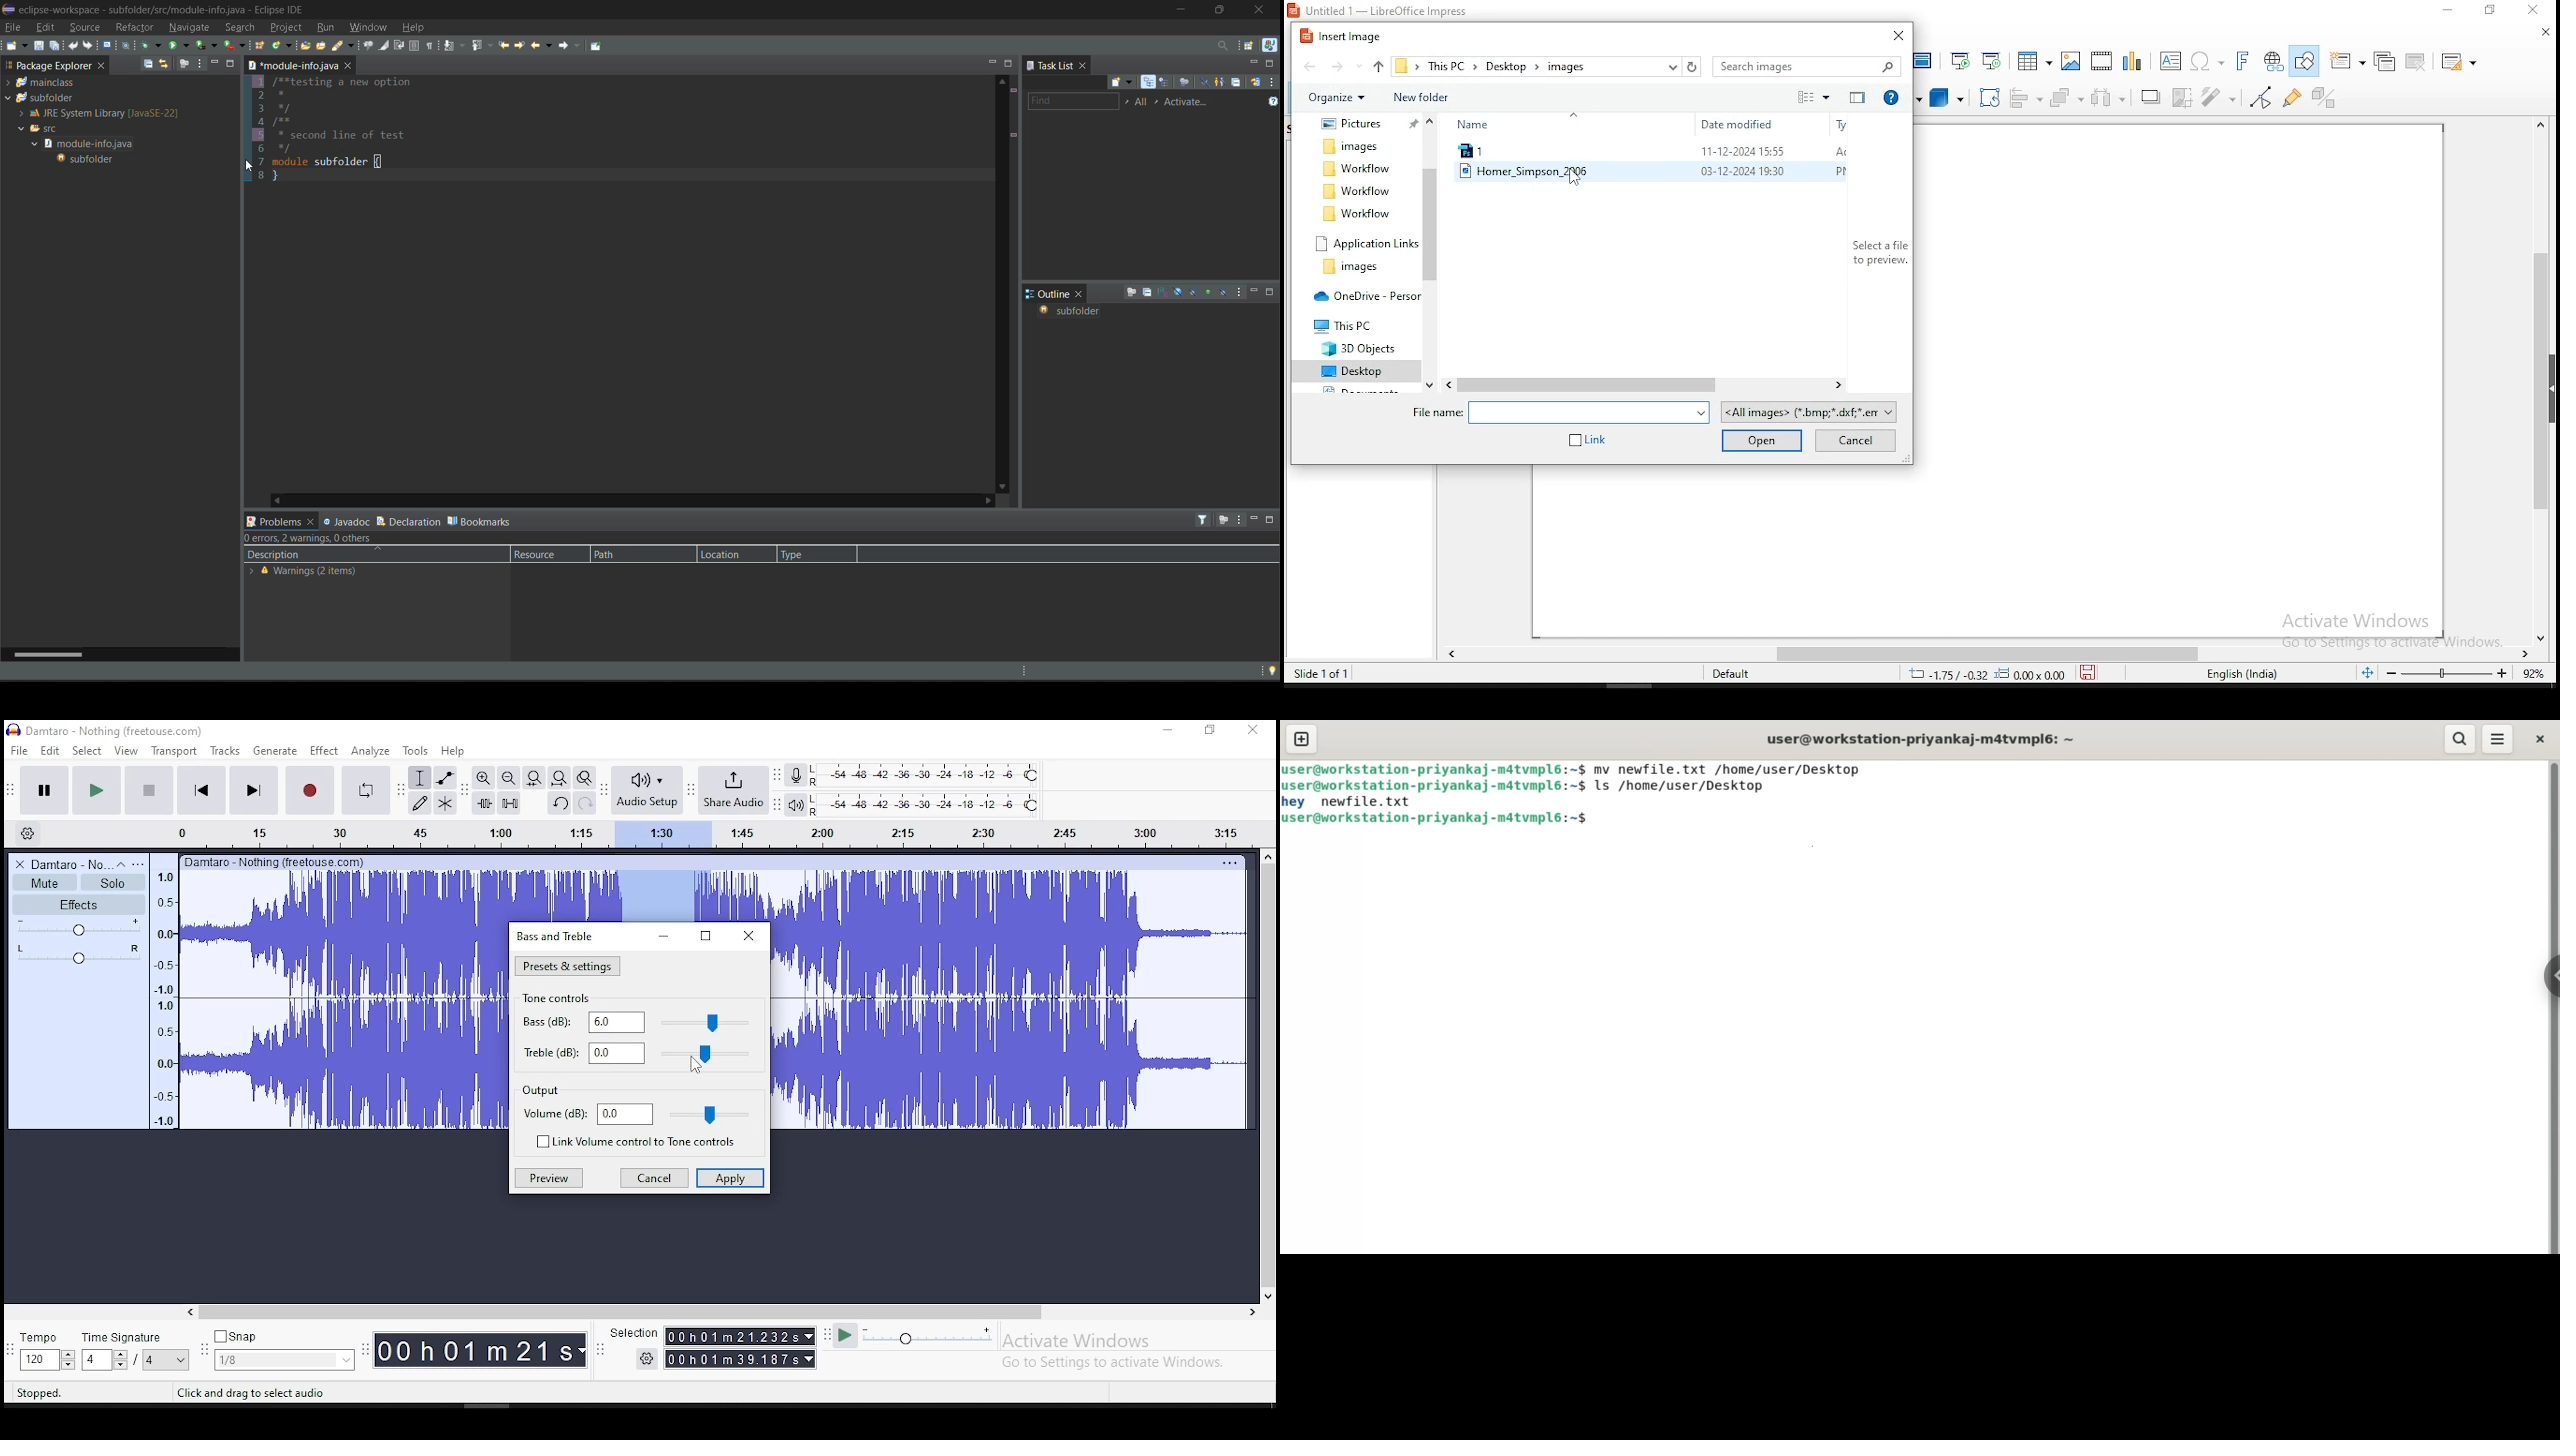 This screenshot has height=1456, width=2576. Describe the element at coordinates (120, 864) in the screenshot. I see `collapse` at that location.